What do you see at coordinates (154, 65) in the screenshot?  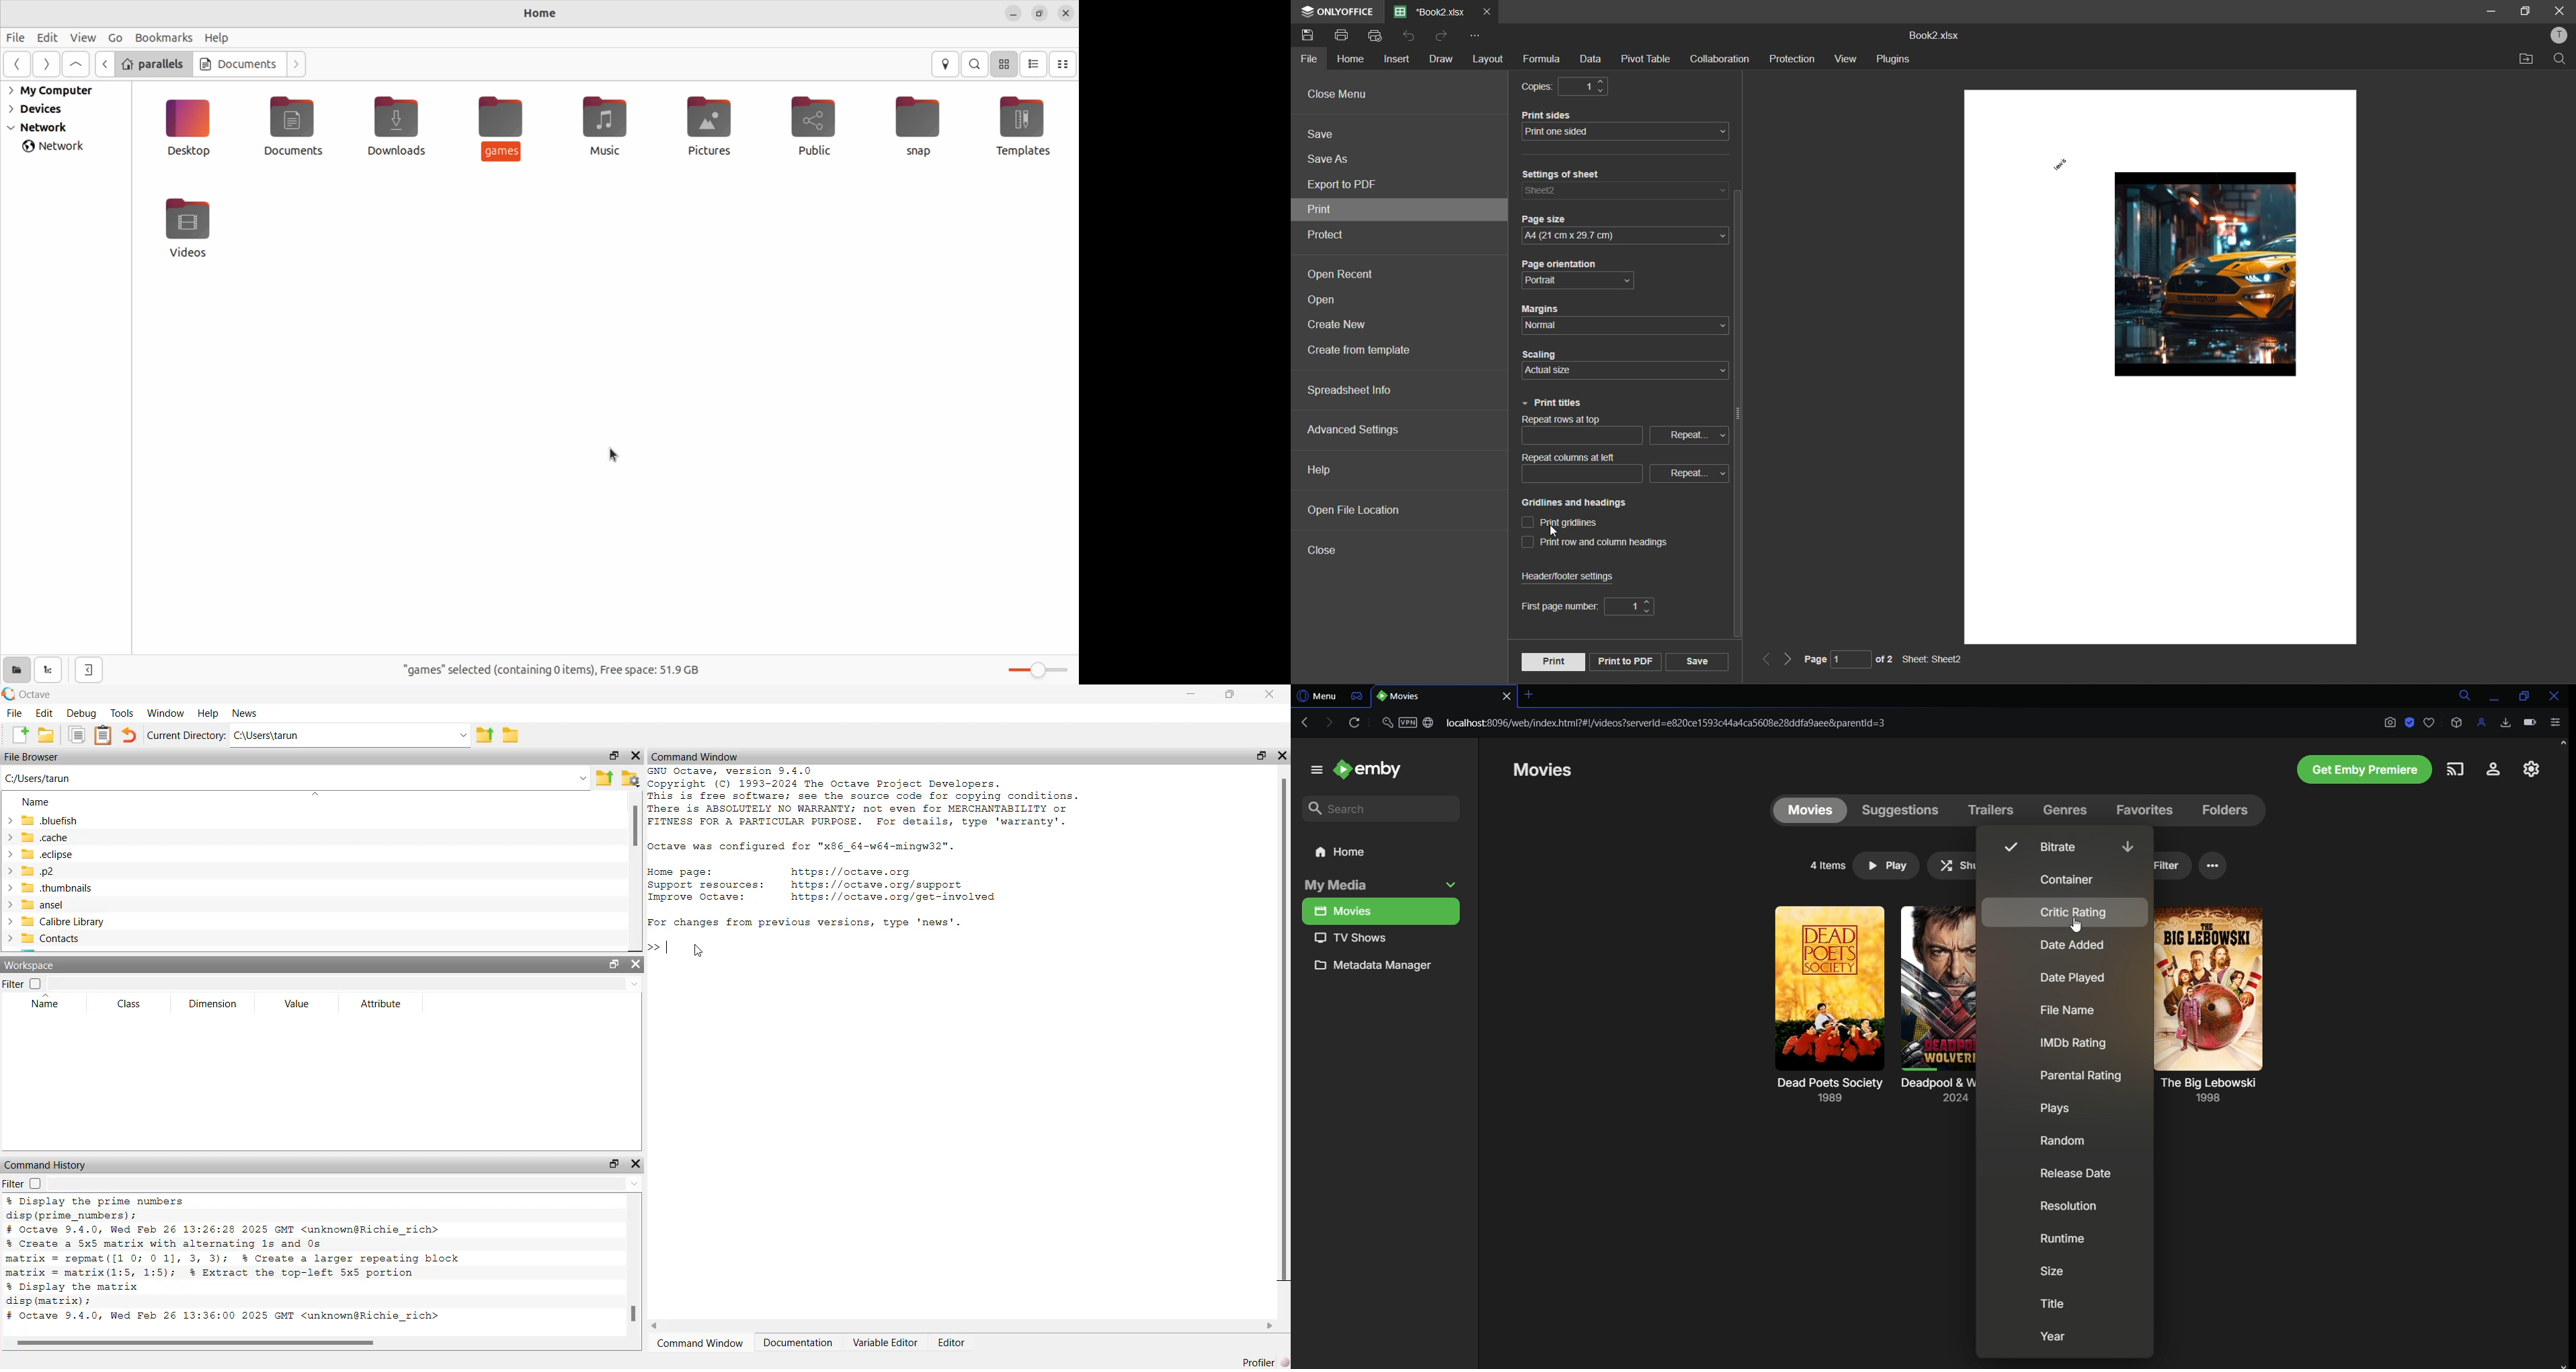 I see `parallels` at bounding box center [154, 65].